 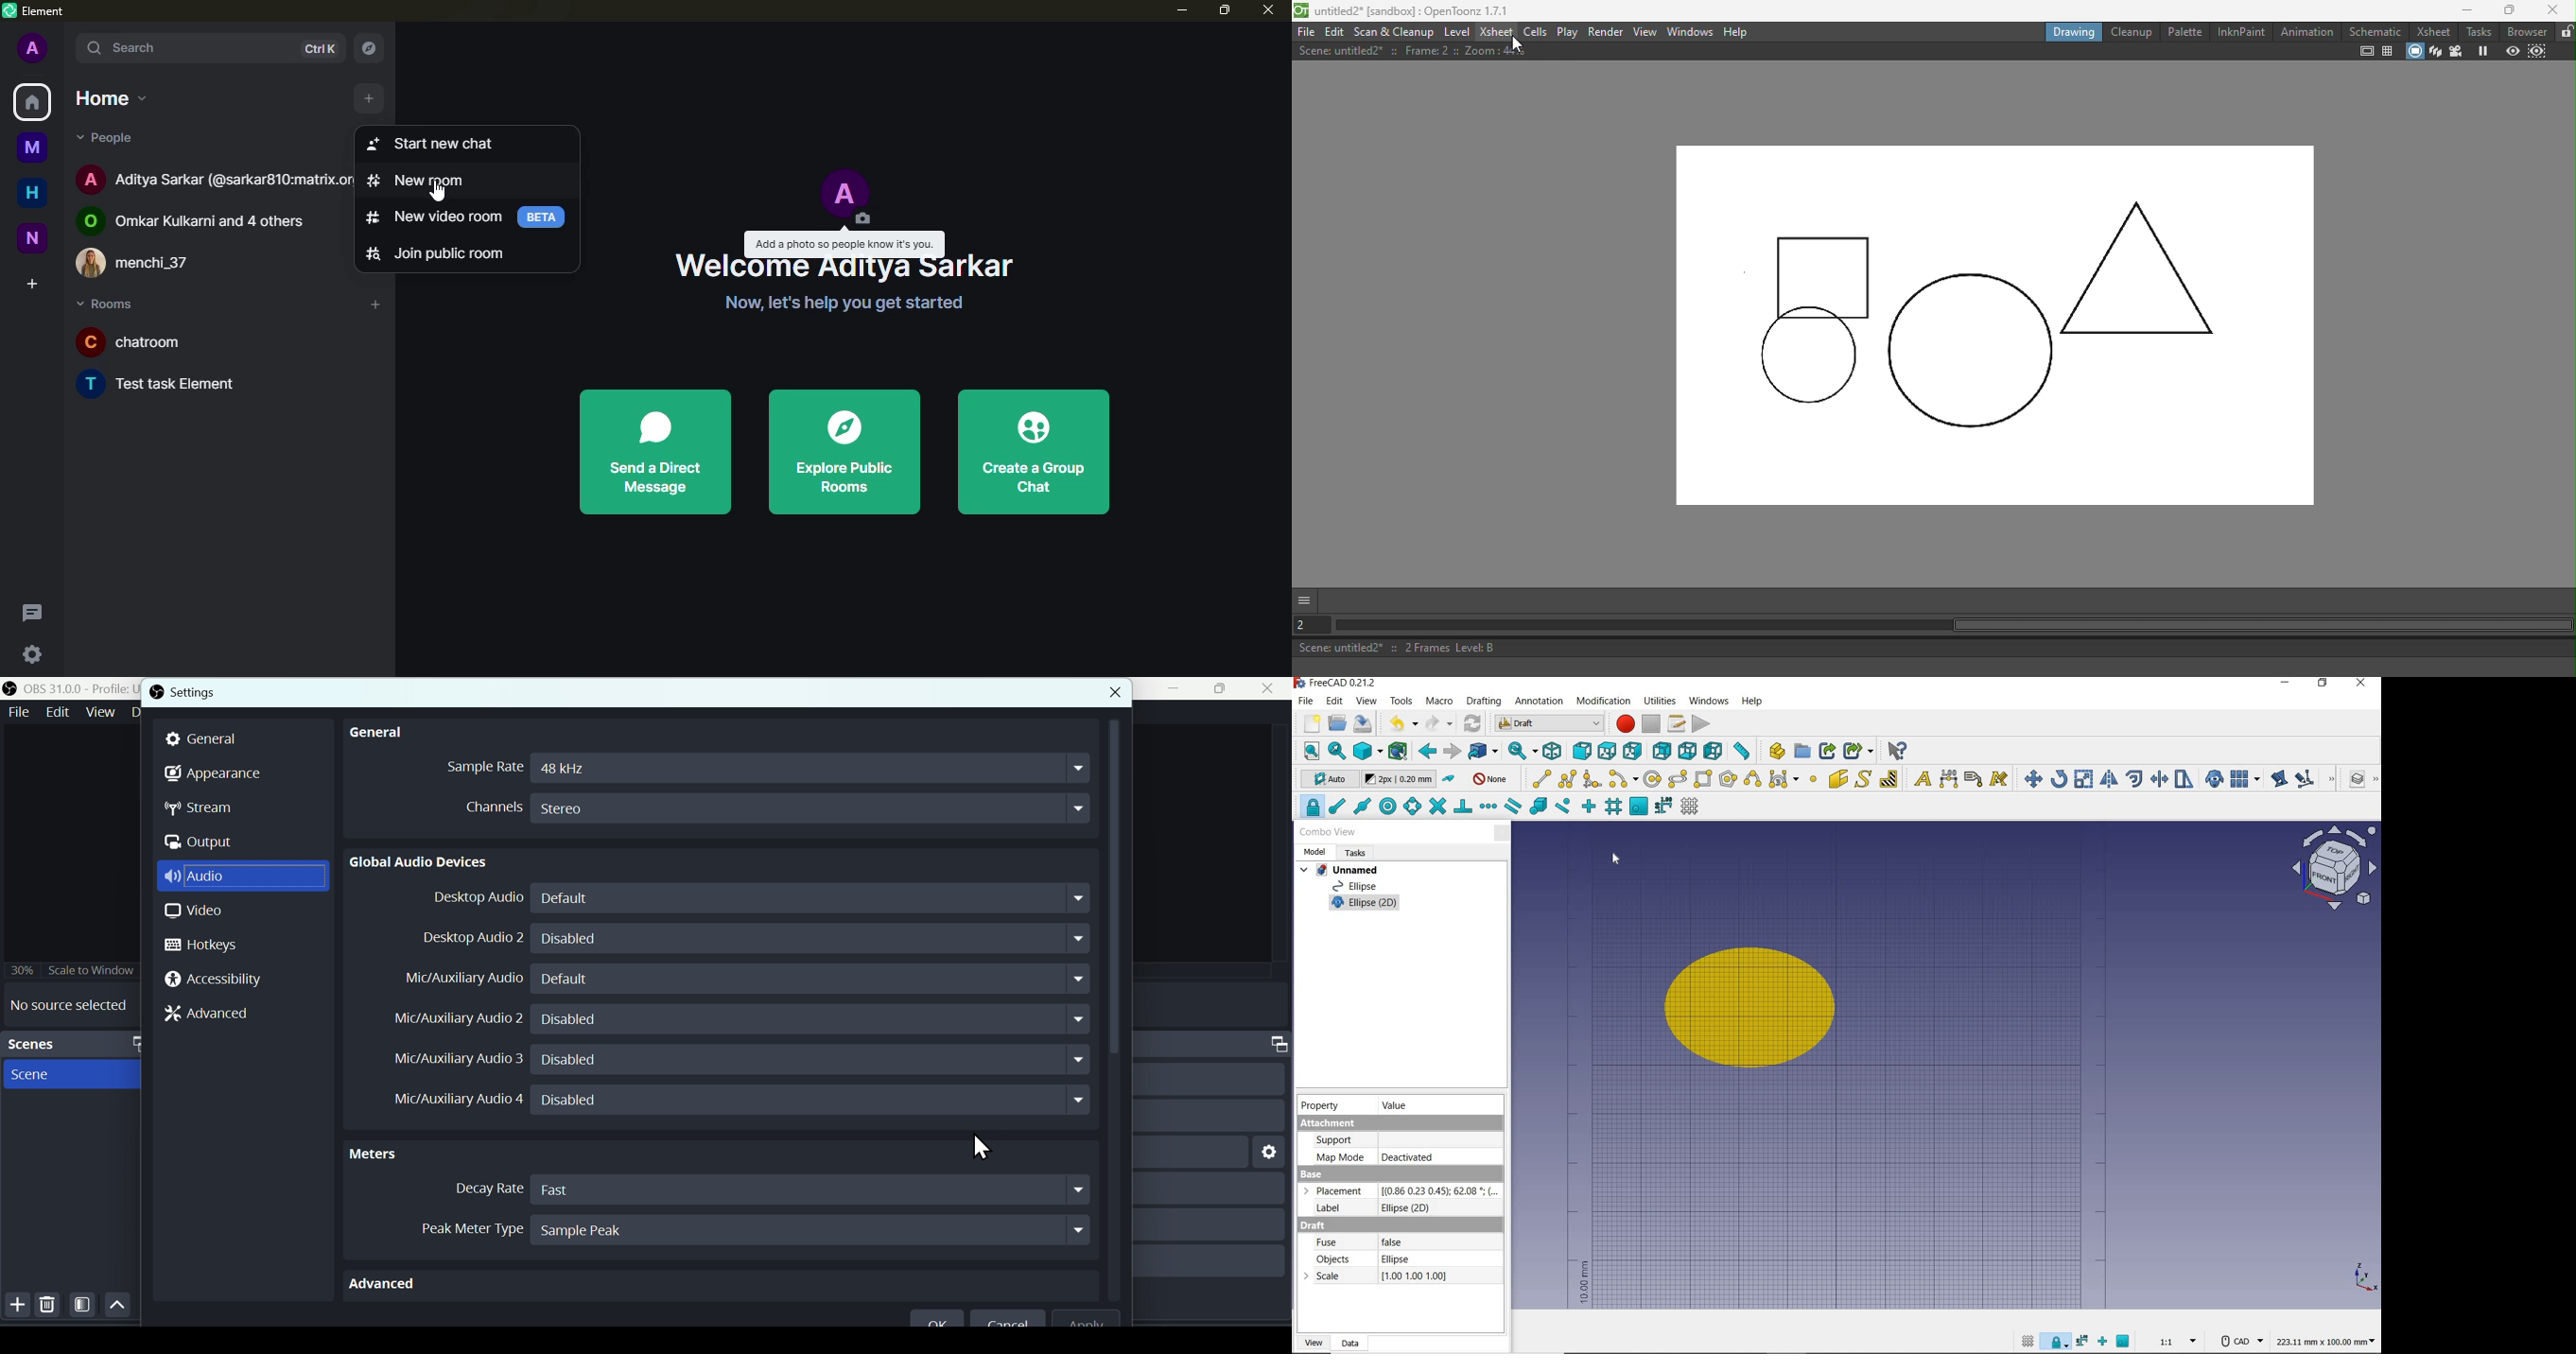 What do you see at coordinates (2435, 52) in the screenshot?
I see `3D view` at bounding box center [2435, 52].